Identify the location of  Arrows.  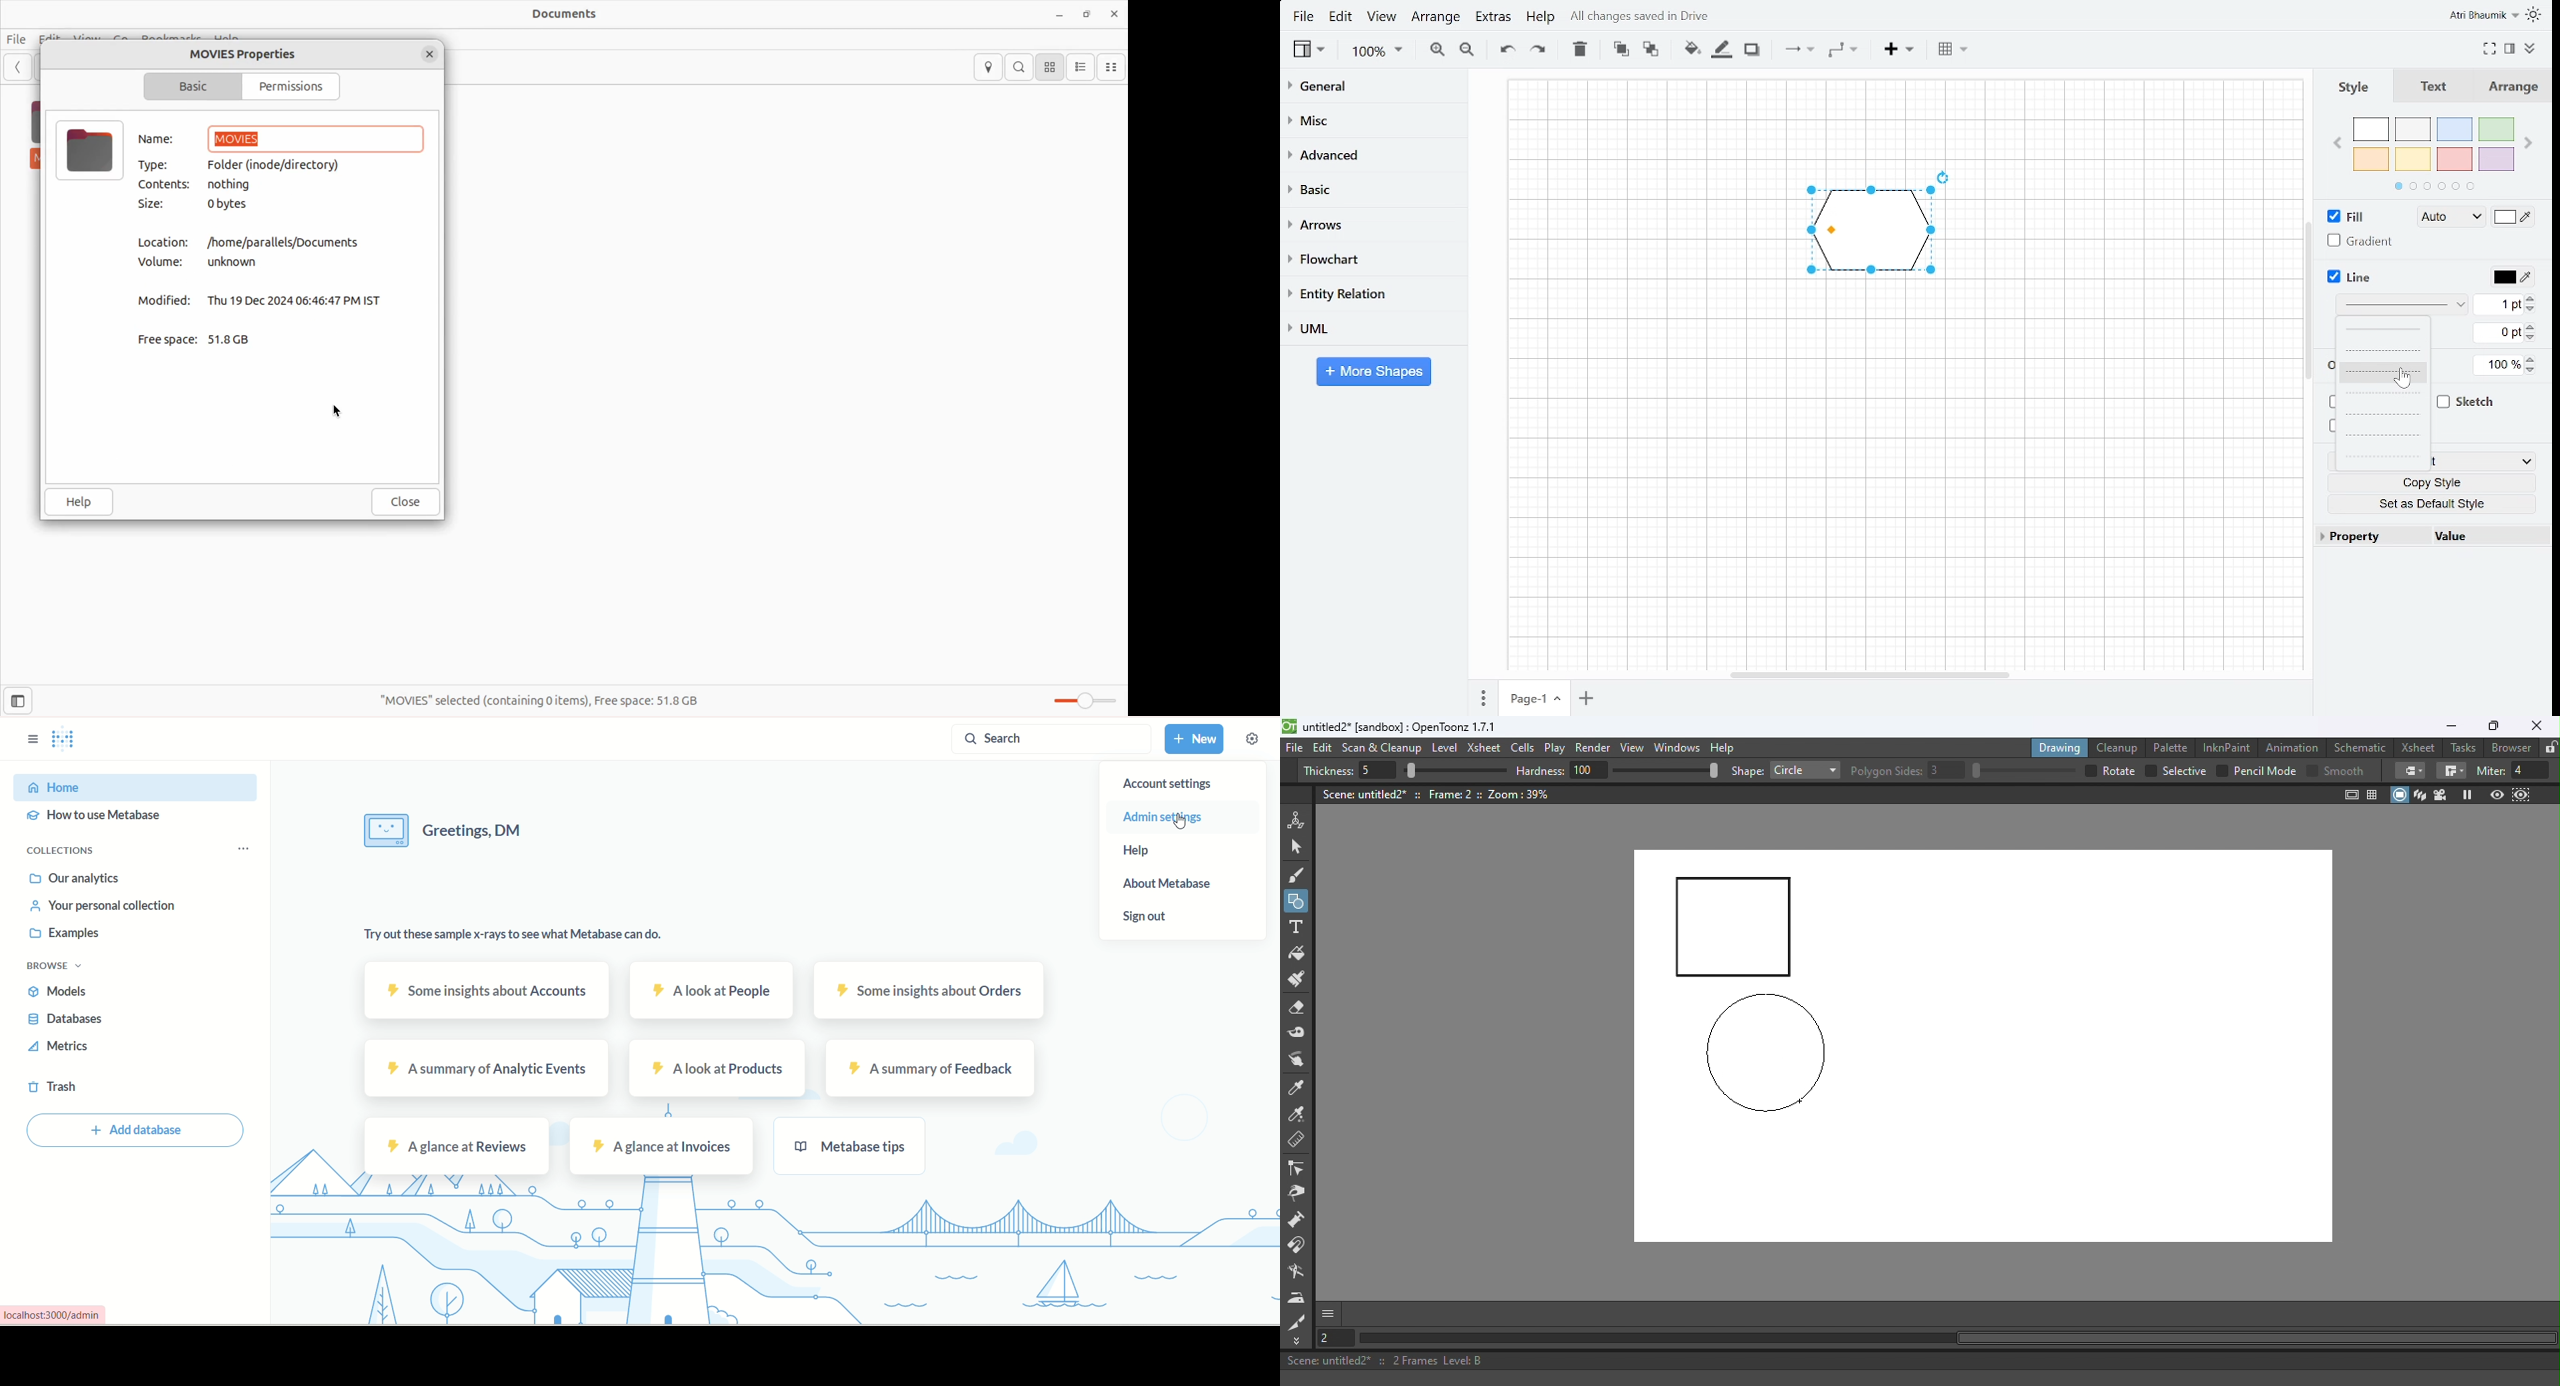
(1370, 223).